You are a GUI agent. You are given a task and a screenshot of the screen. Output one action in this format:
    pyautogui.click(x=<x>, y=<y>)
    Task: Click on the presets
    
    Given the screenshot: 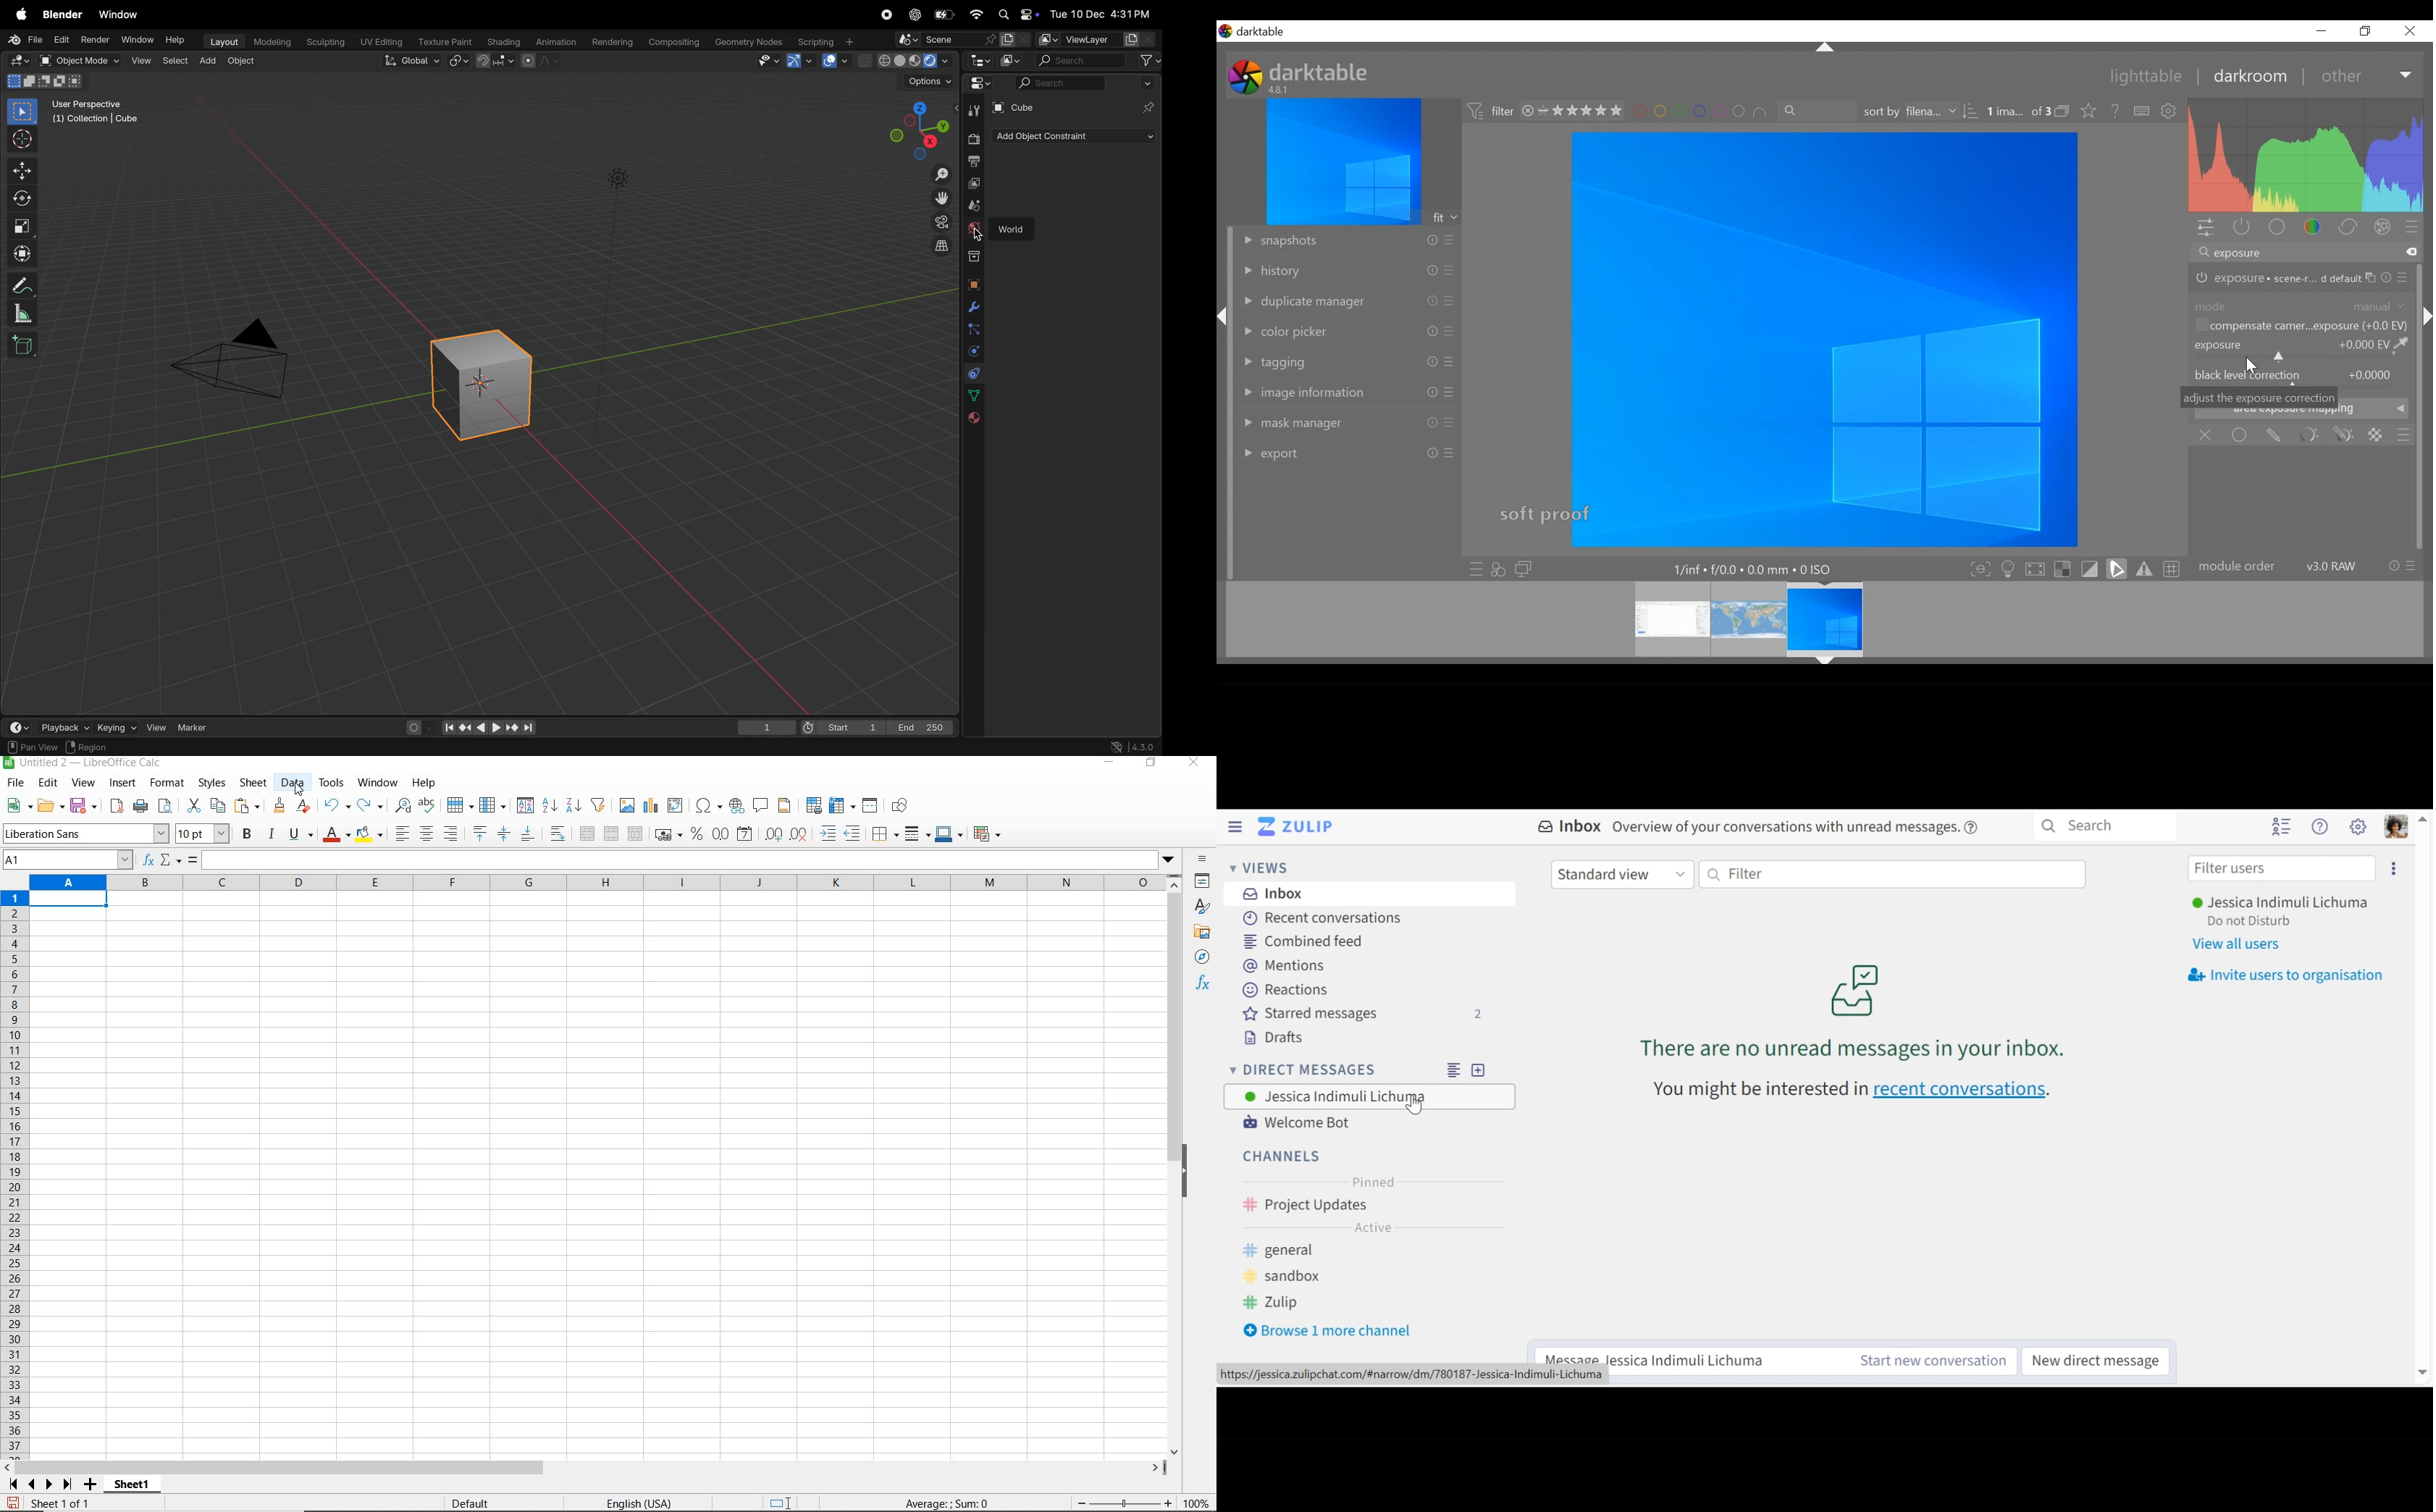 What is the action you would take?
    pyautogui.click(x=2413, y=228)
    